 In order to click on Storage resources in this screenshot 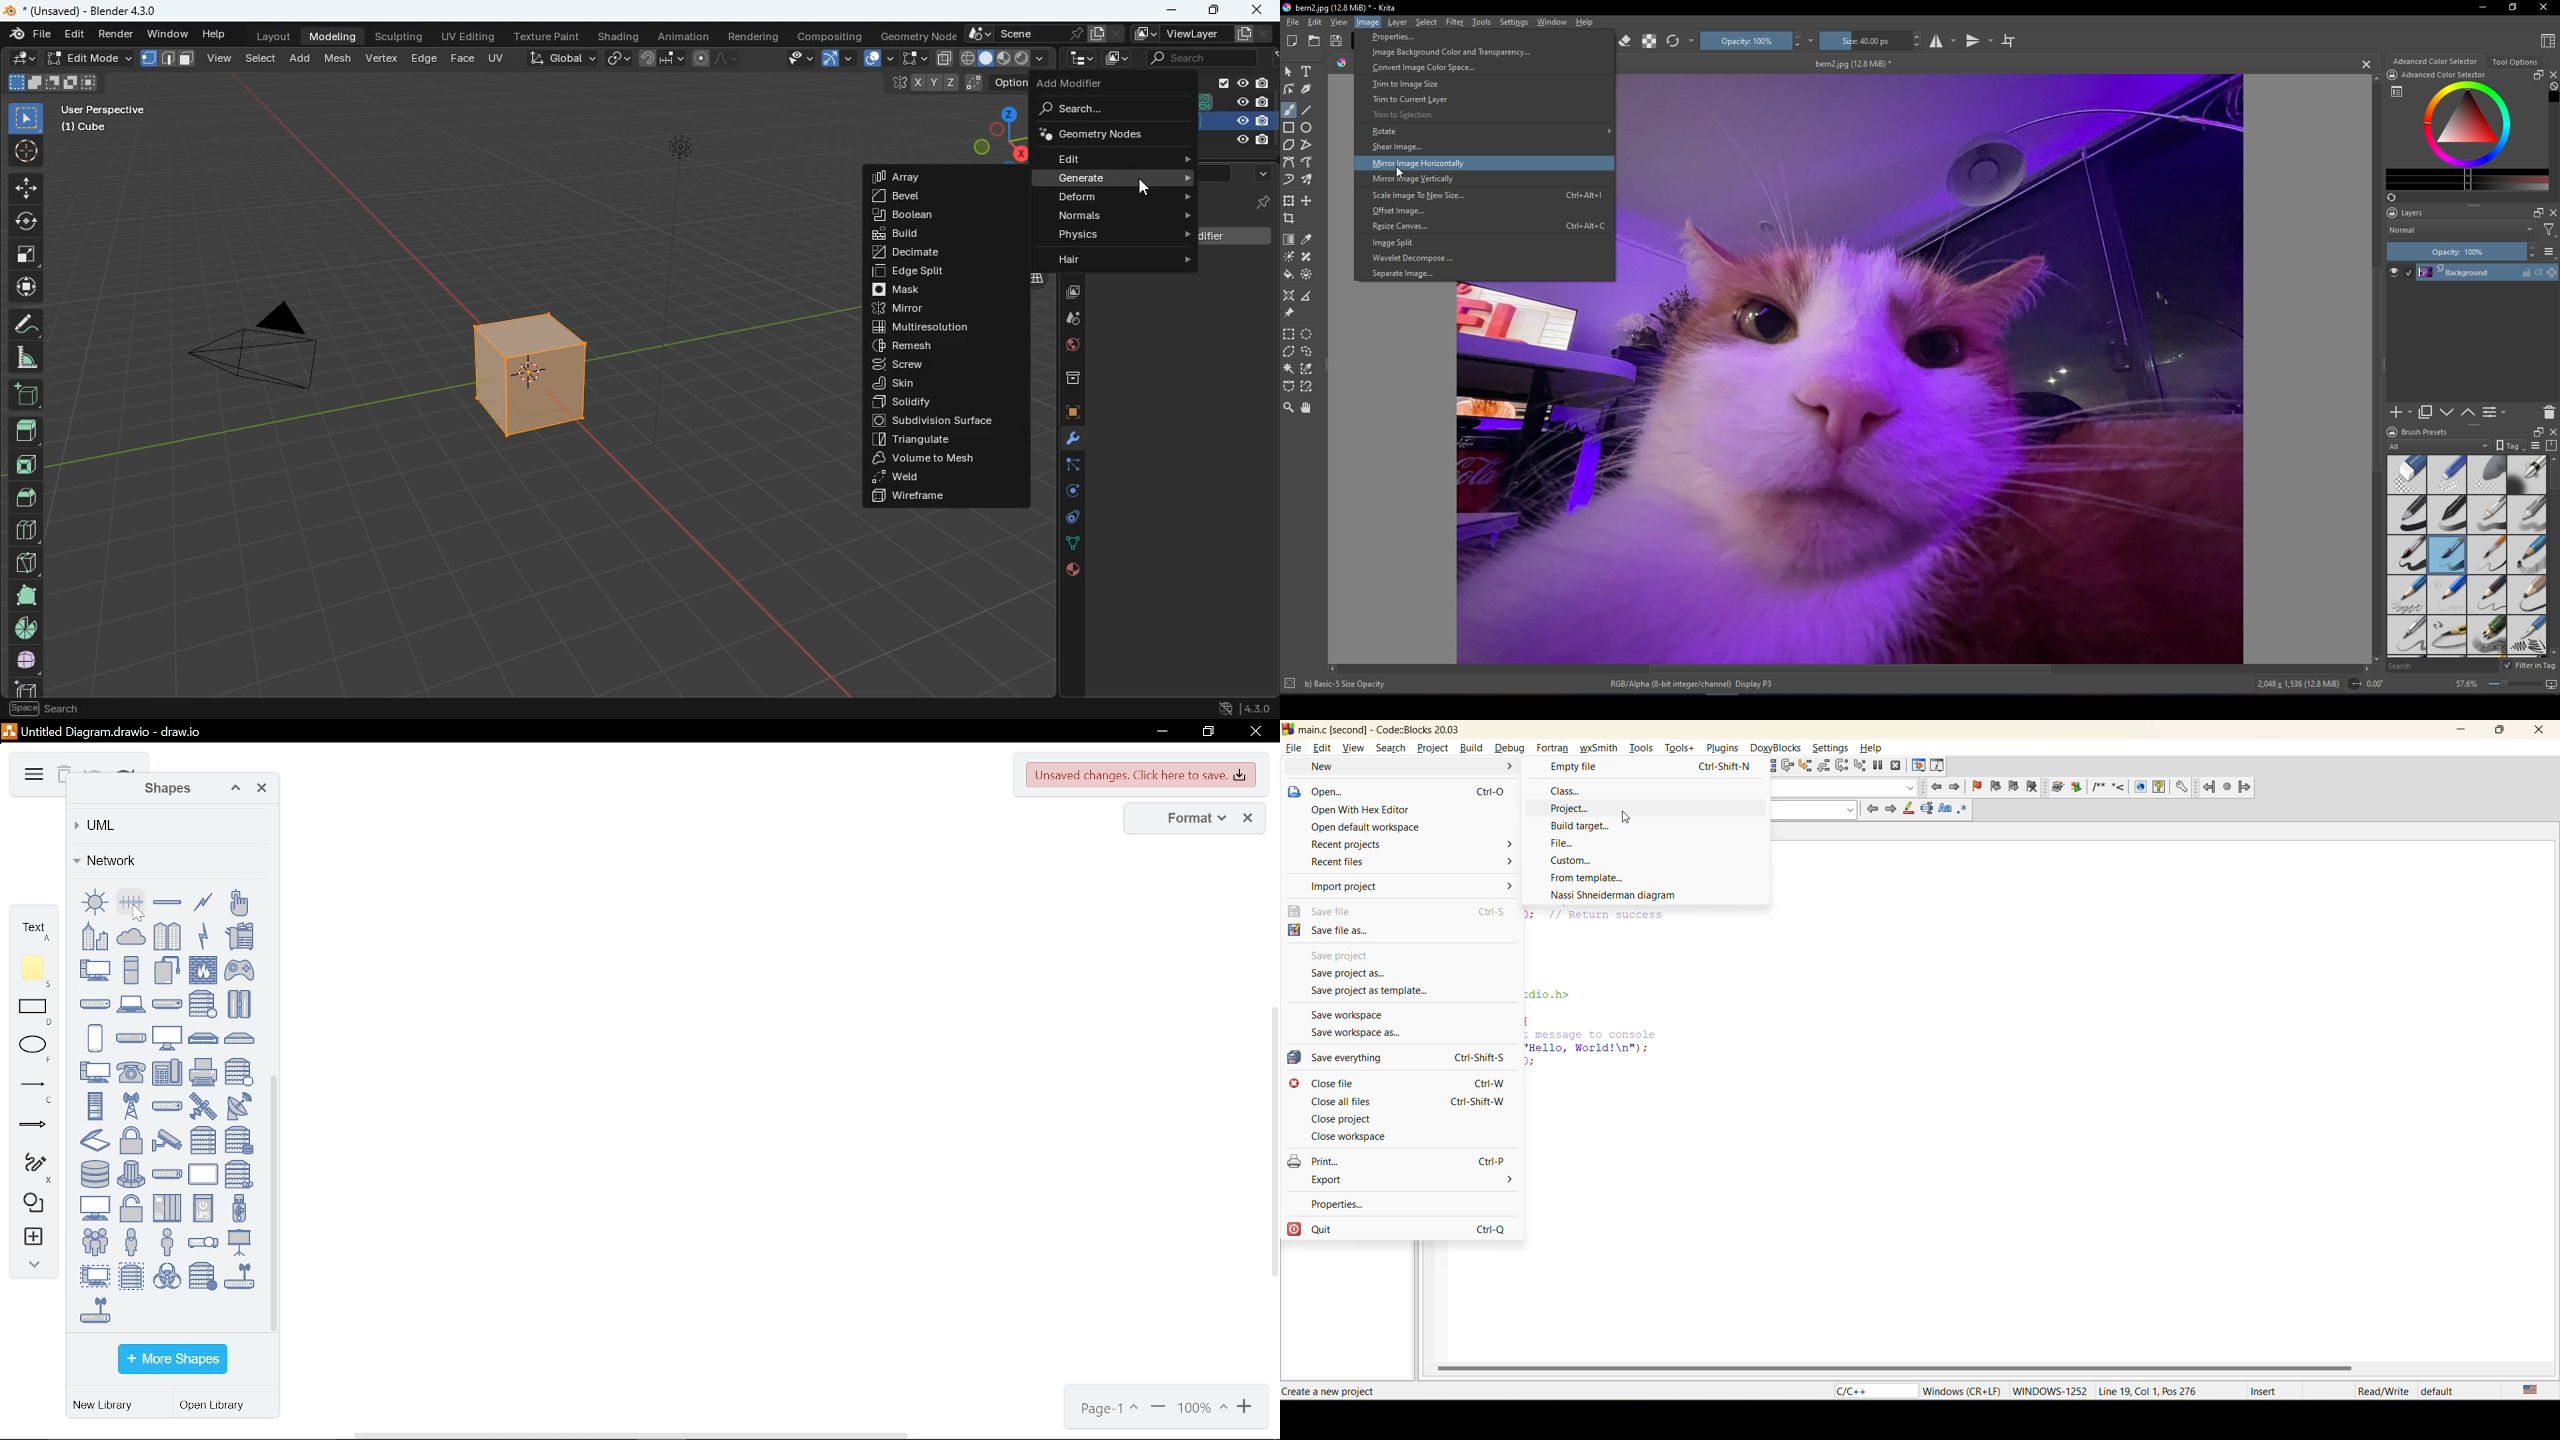, I will do `click(2552, 445)`.